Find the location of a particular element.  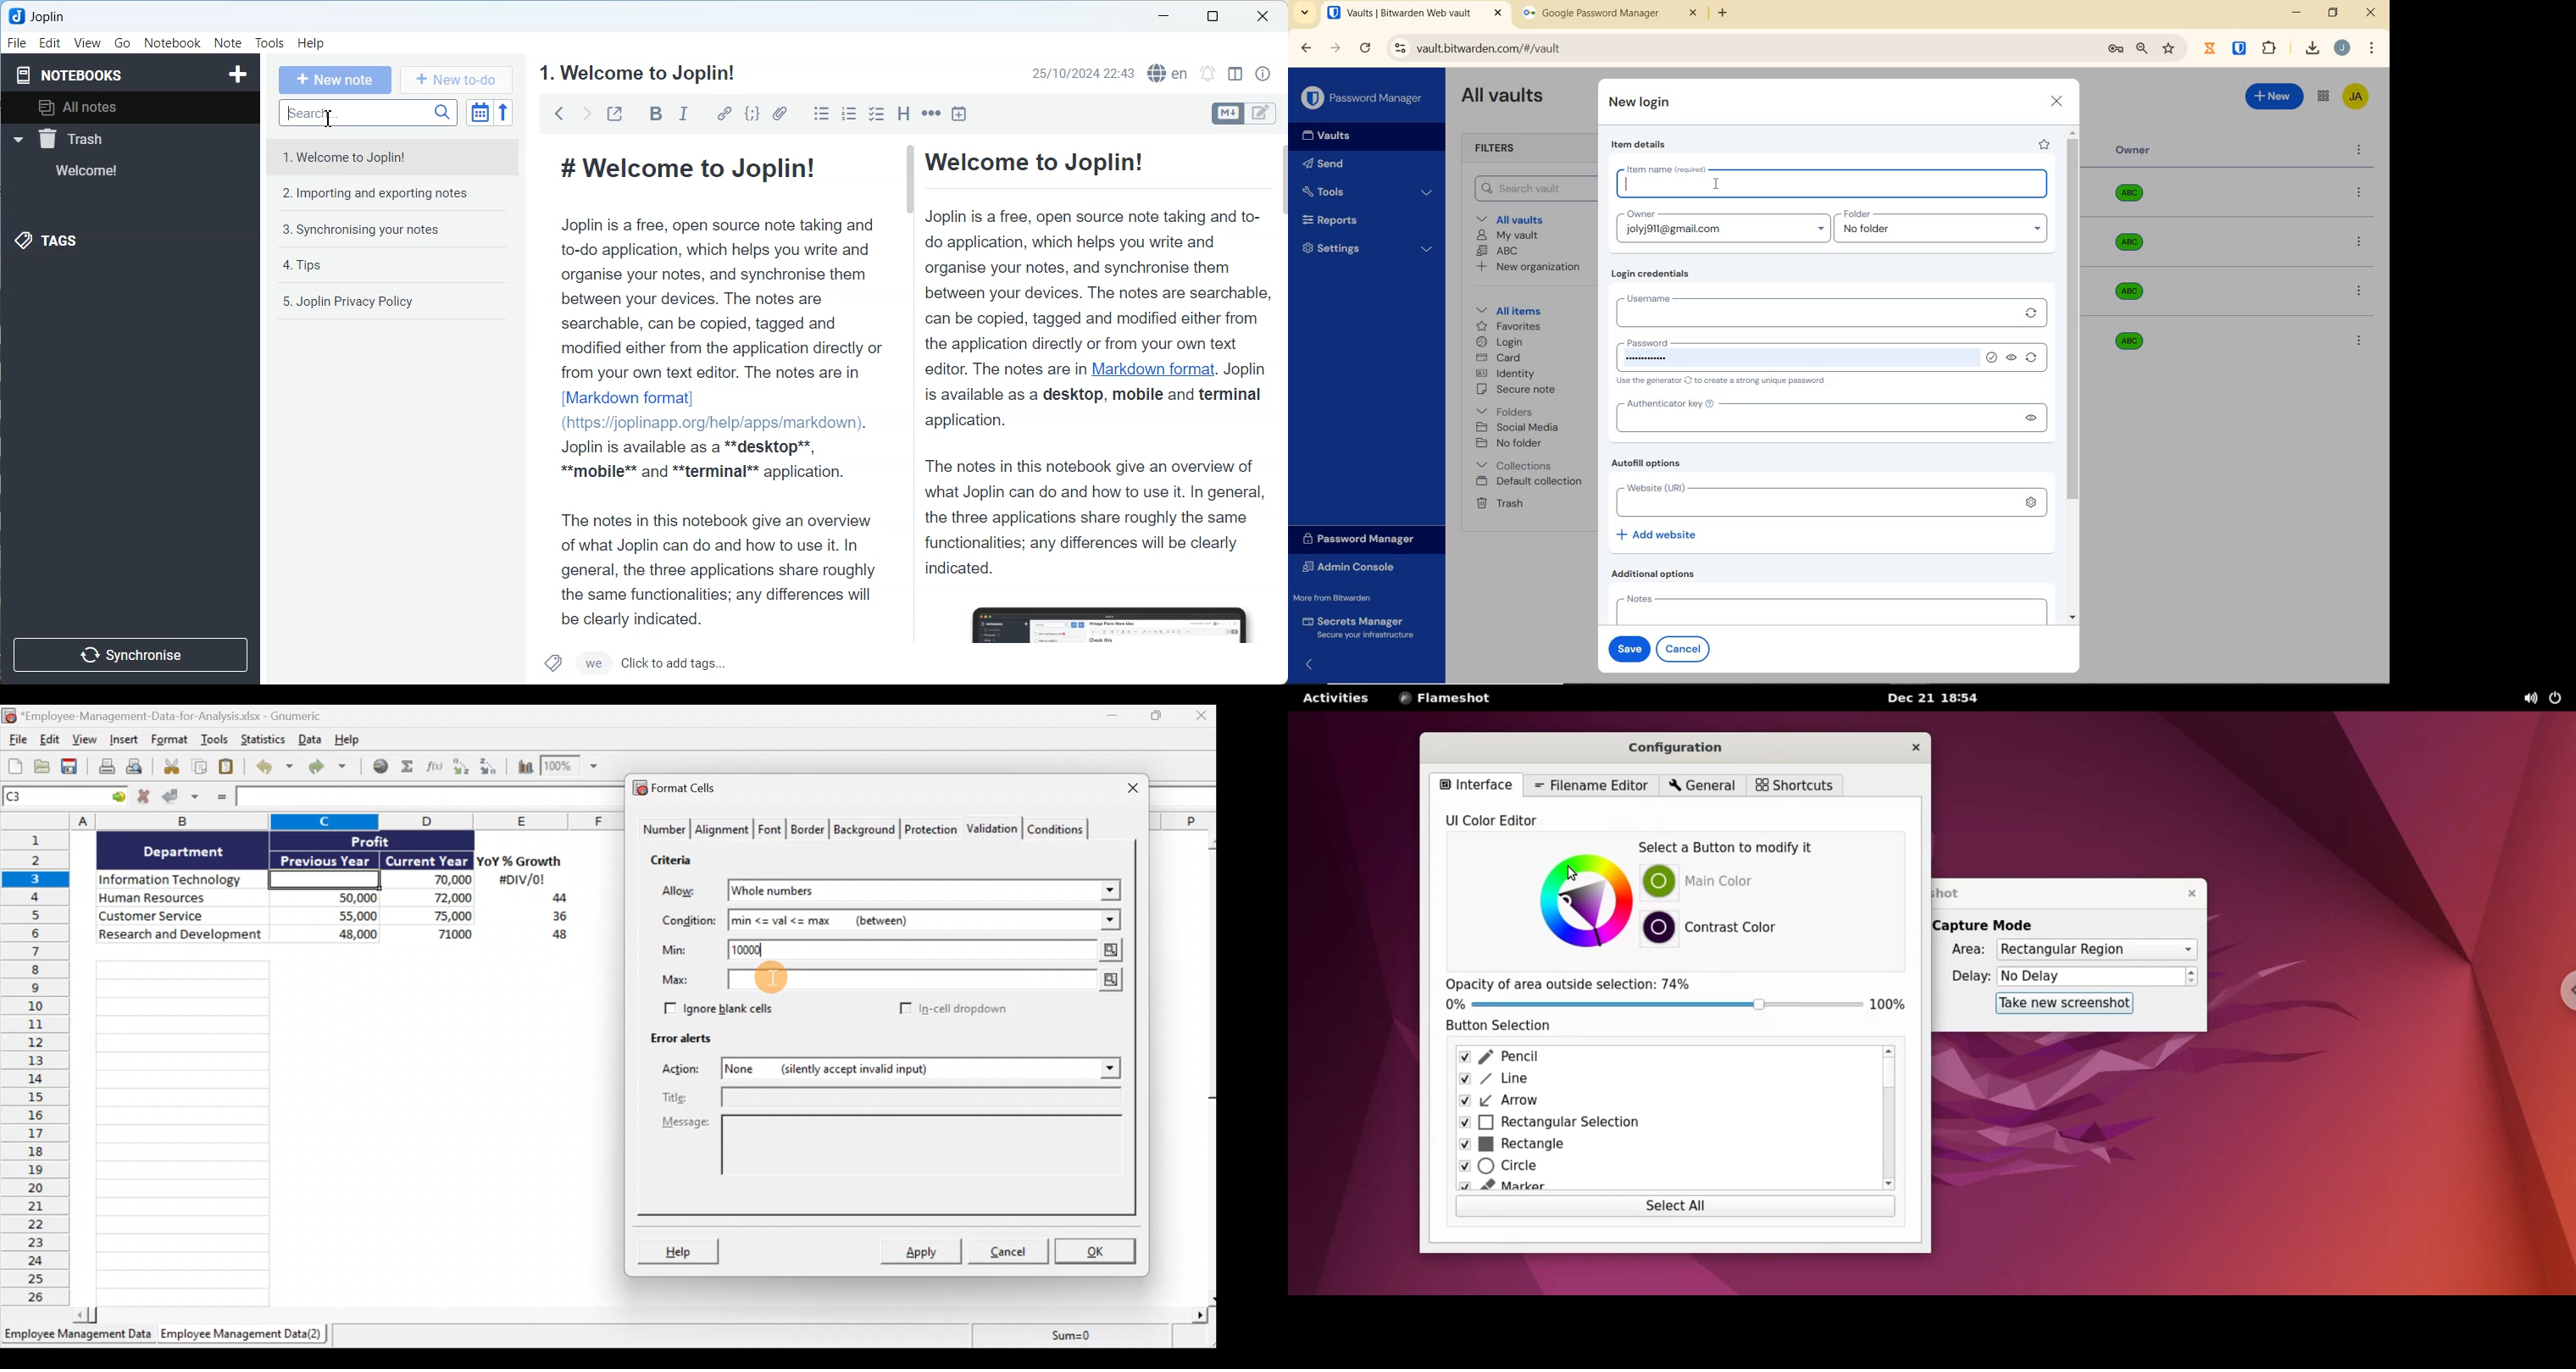

Numbered list is located at coordinates (849, 114).